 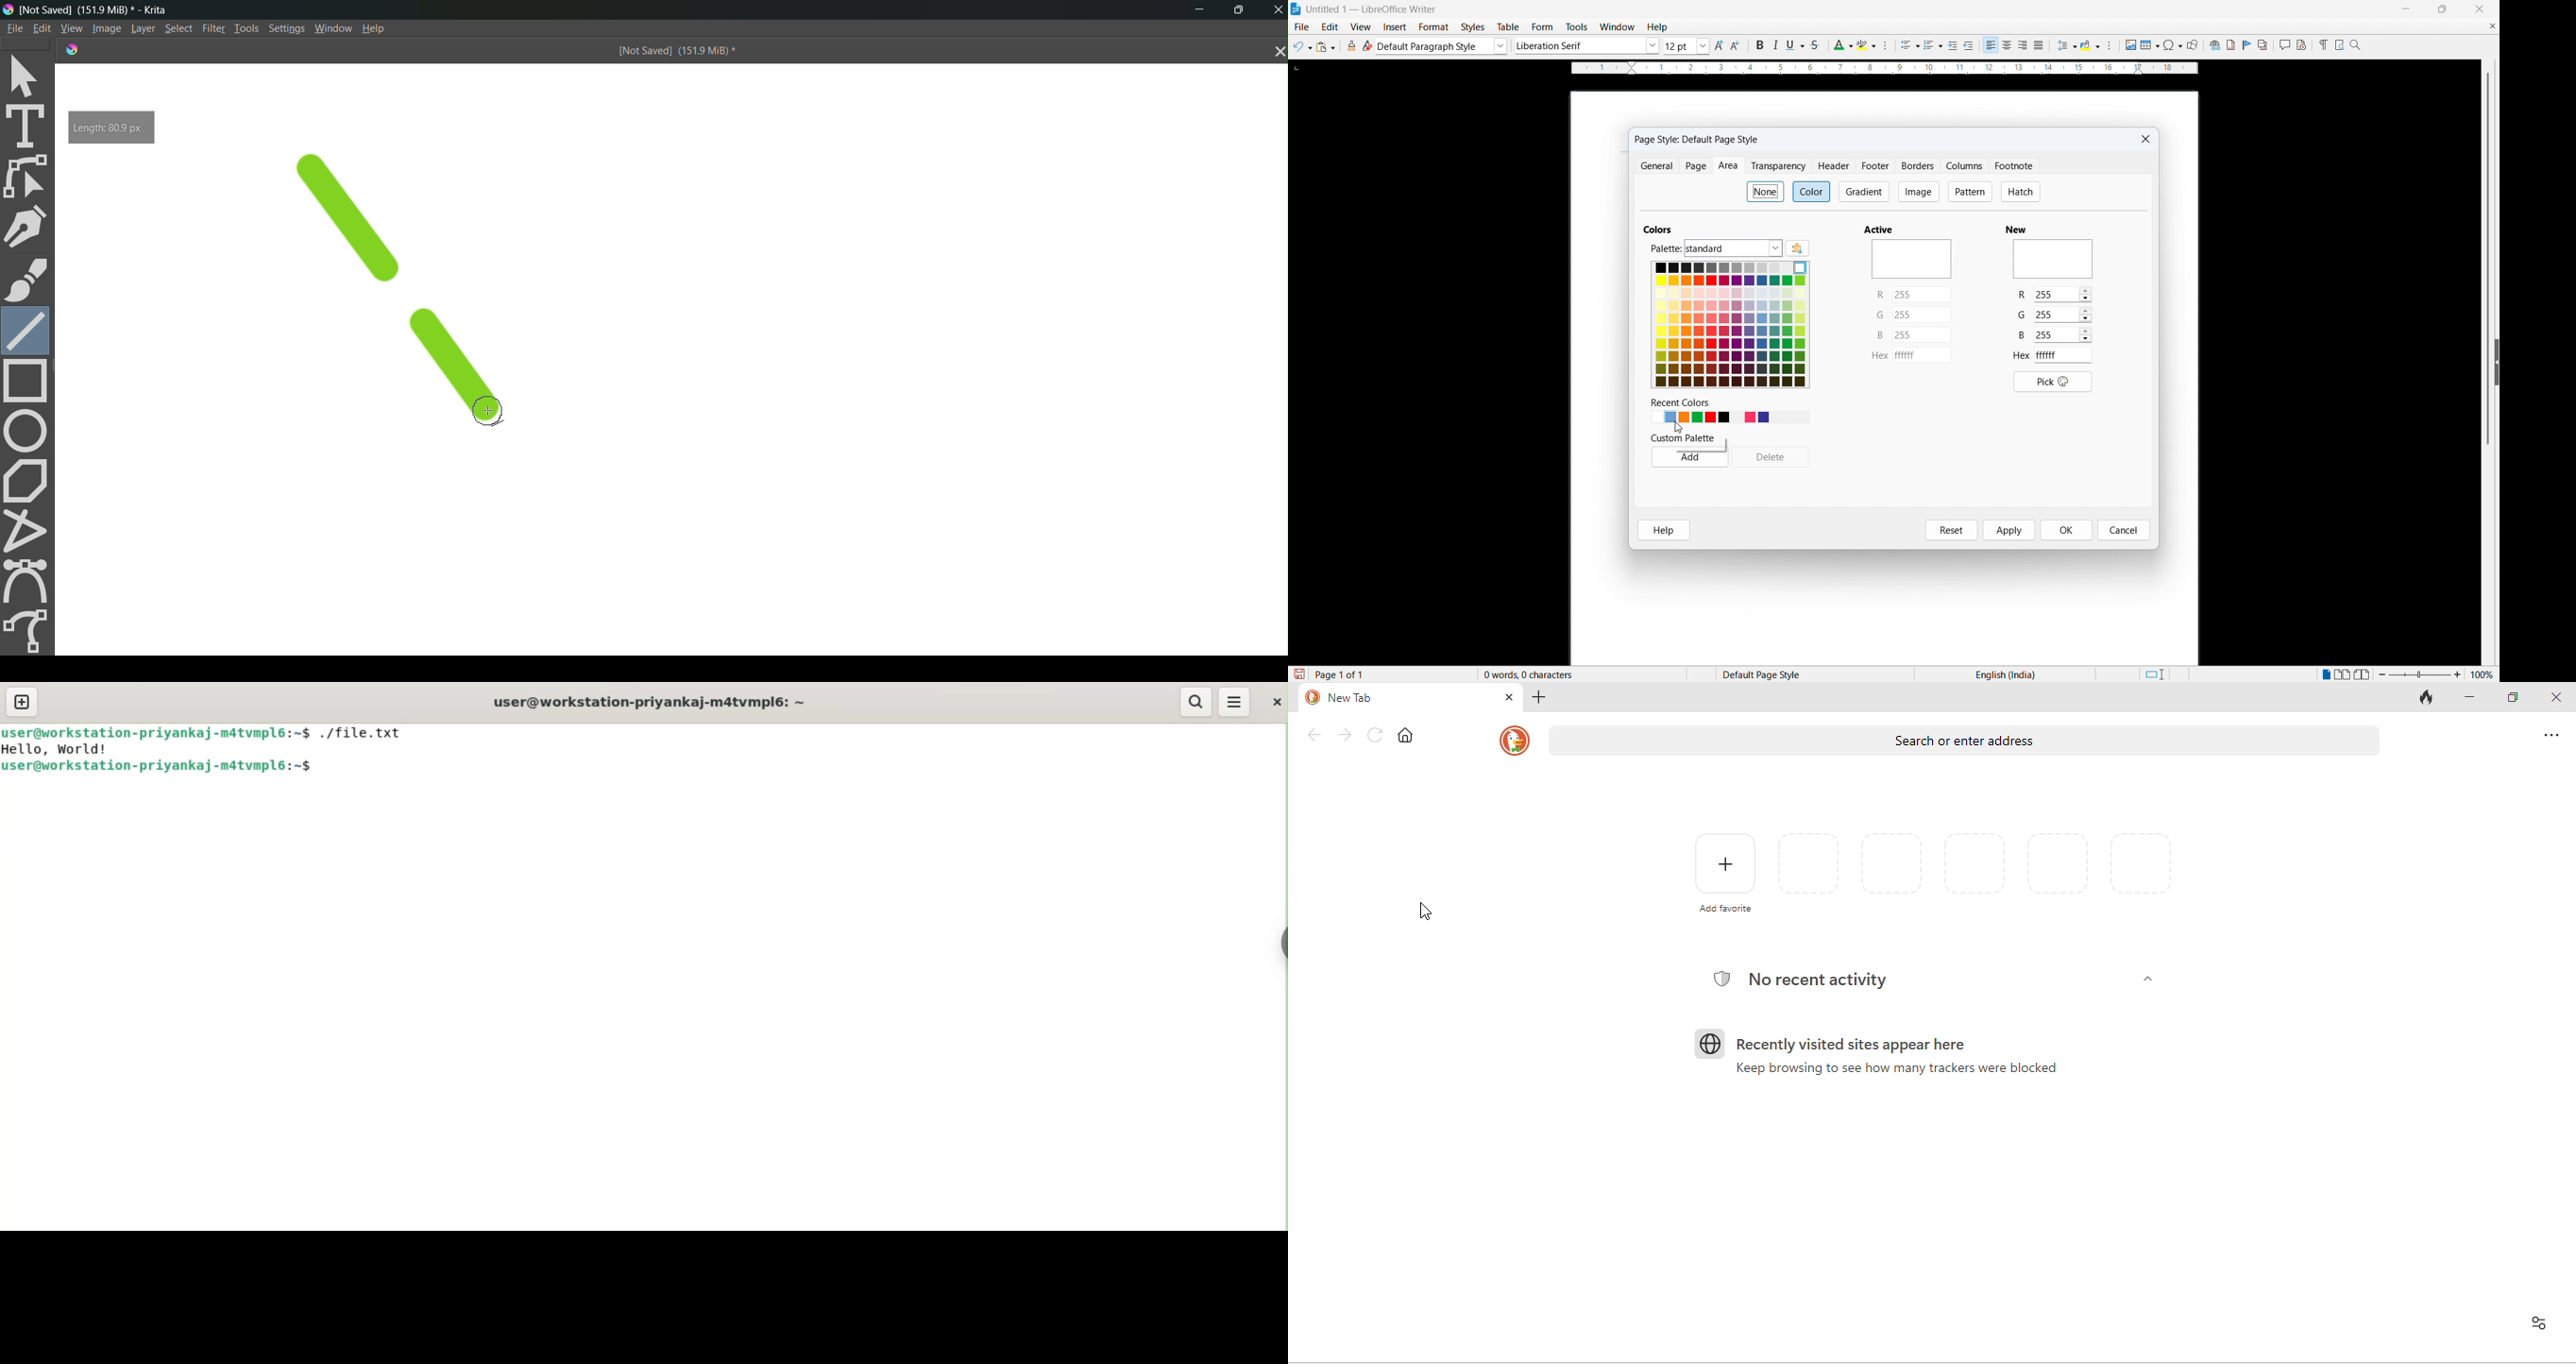 I want to click on Borders , so click(x=1919, y=165).